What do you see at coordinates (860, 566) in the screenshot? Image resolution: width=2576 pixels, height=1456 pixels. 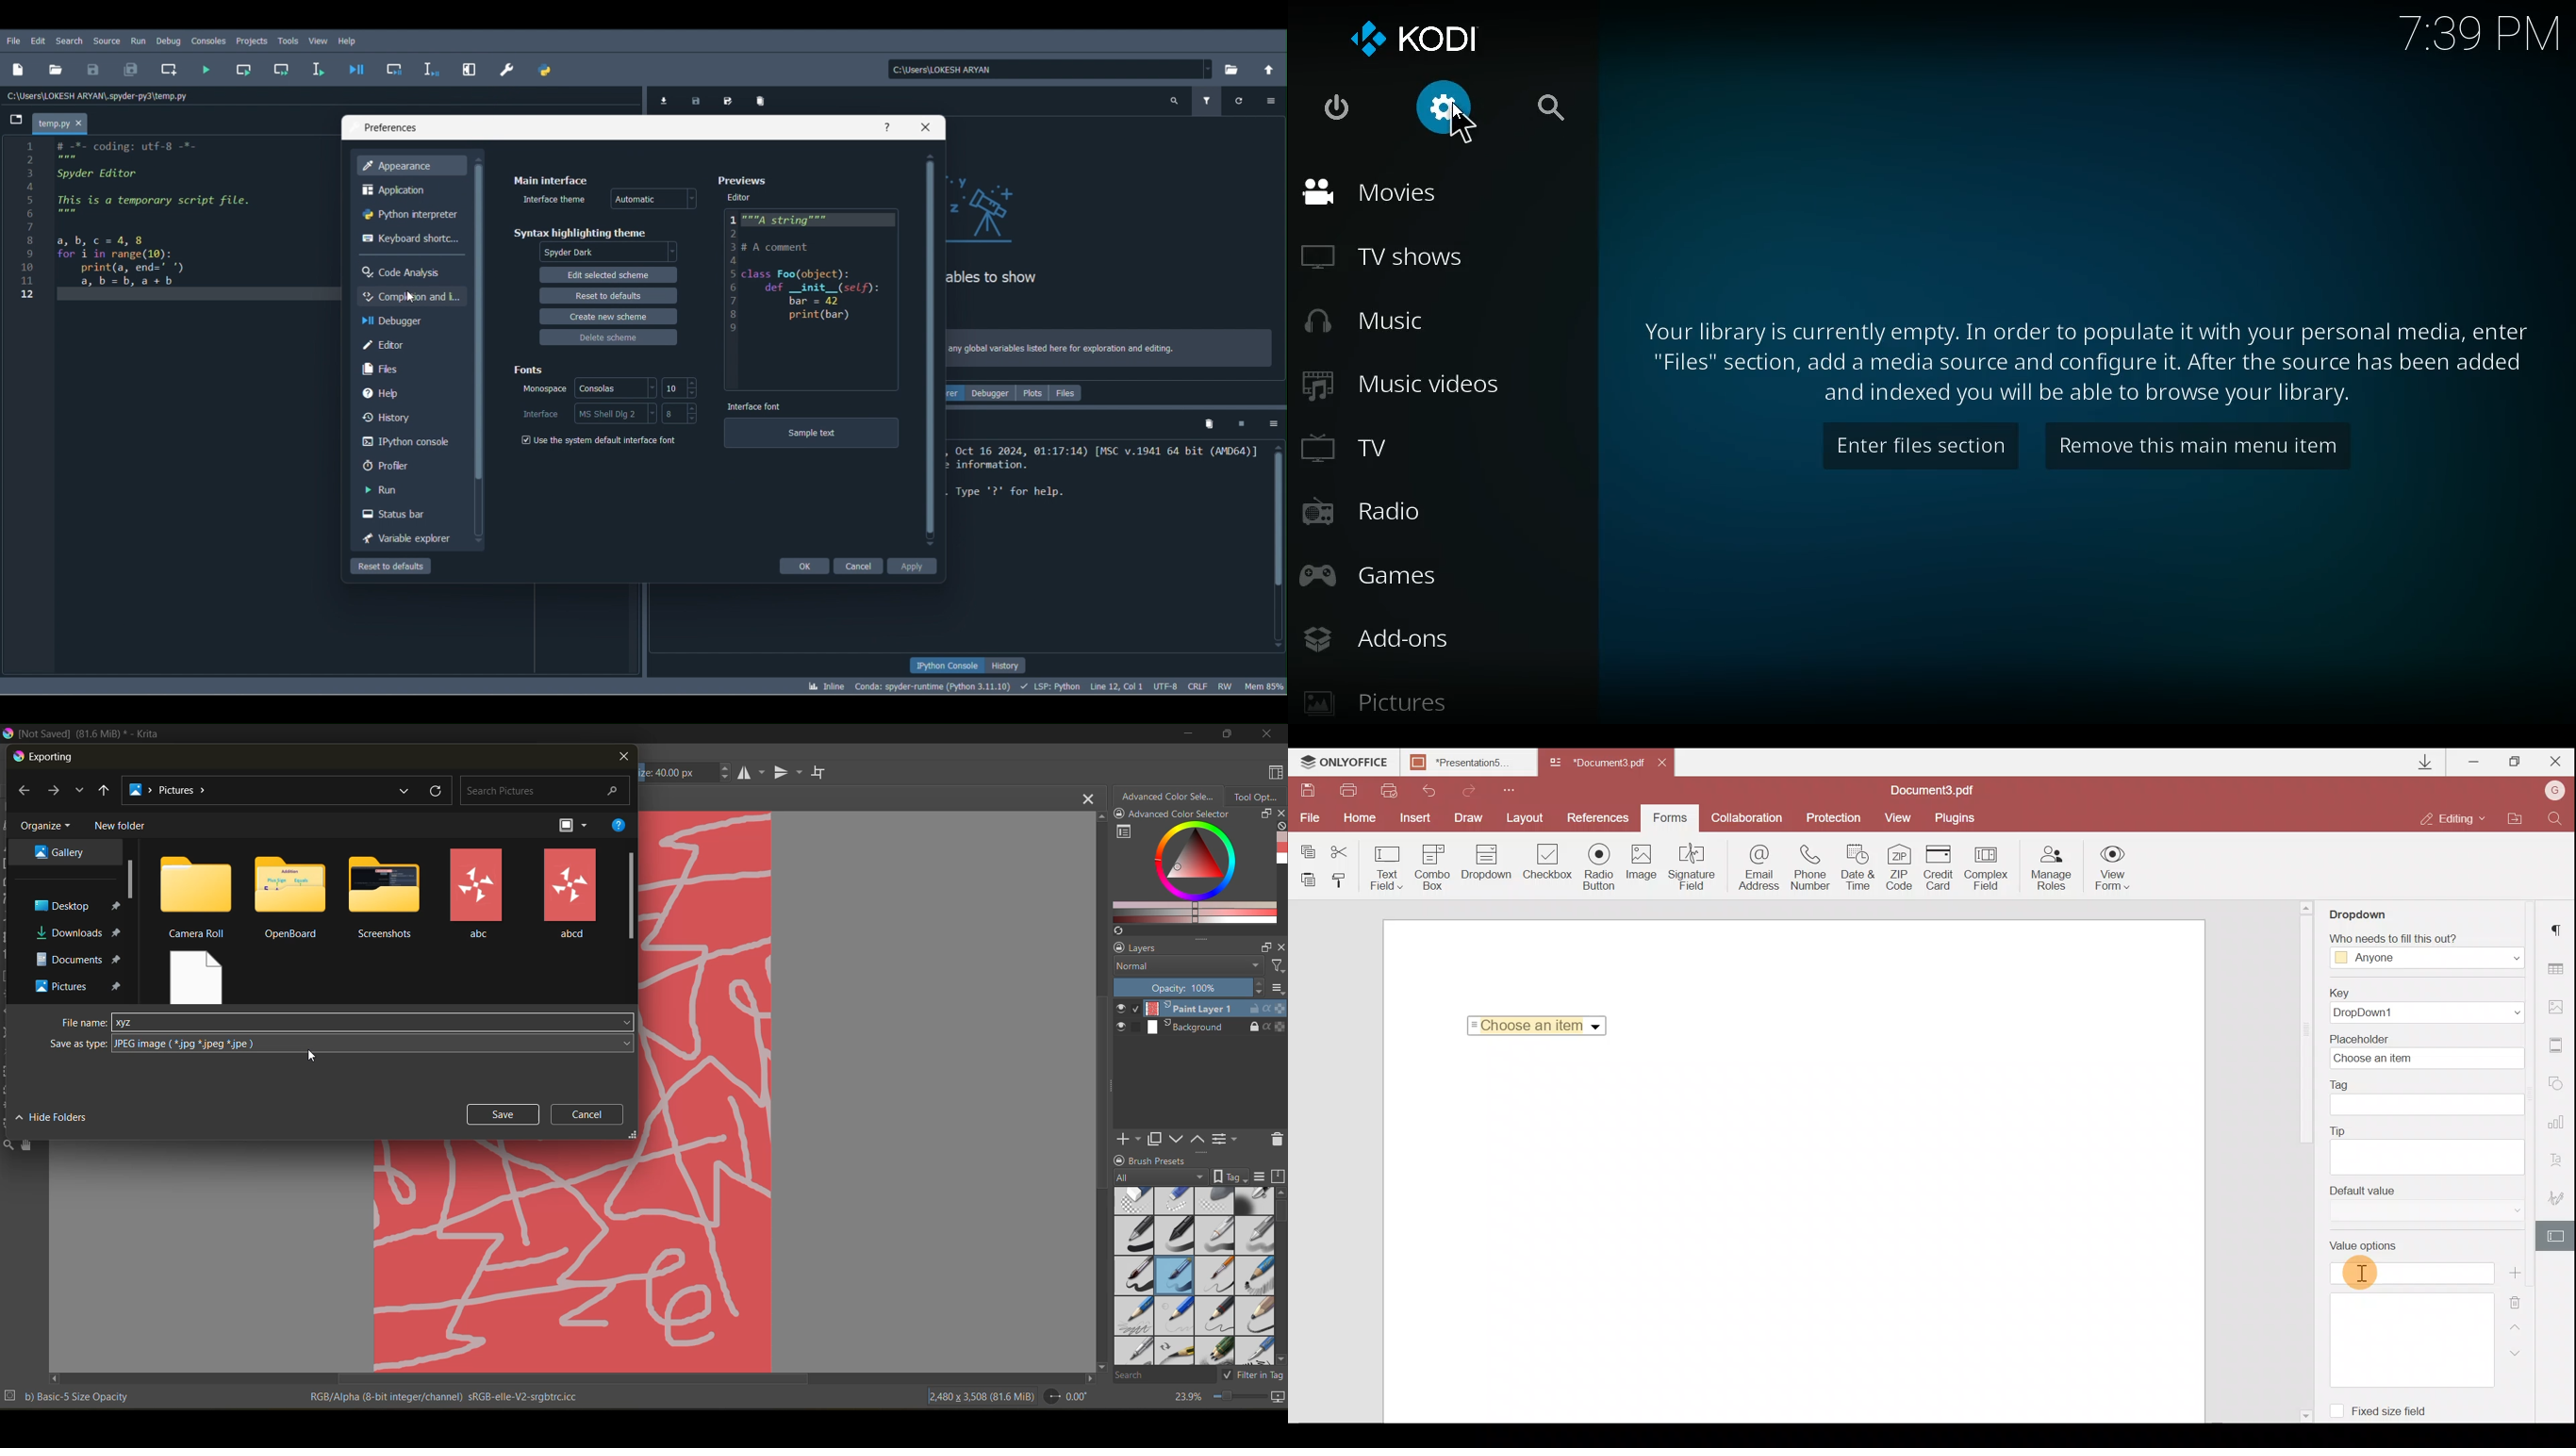 I see `Cancel` at bounding box center [860, 566].